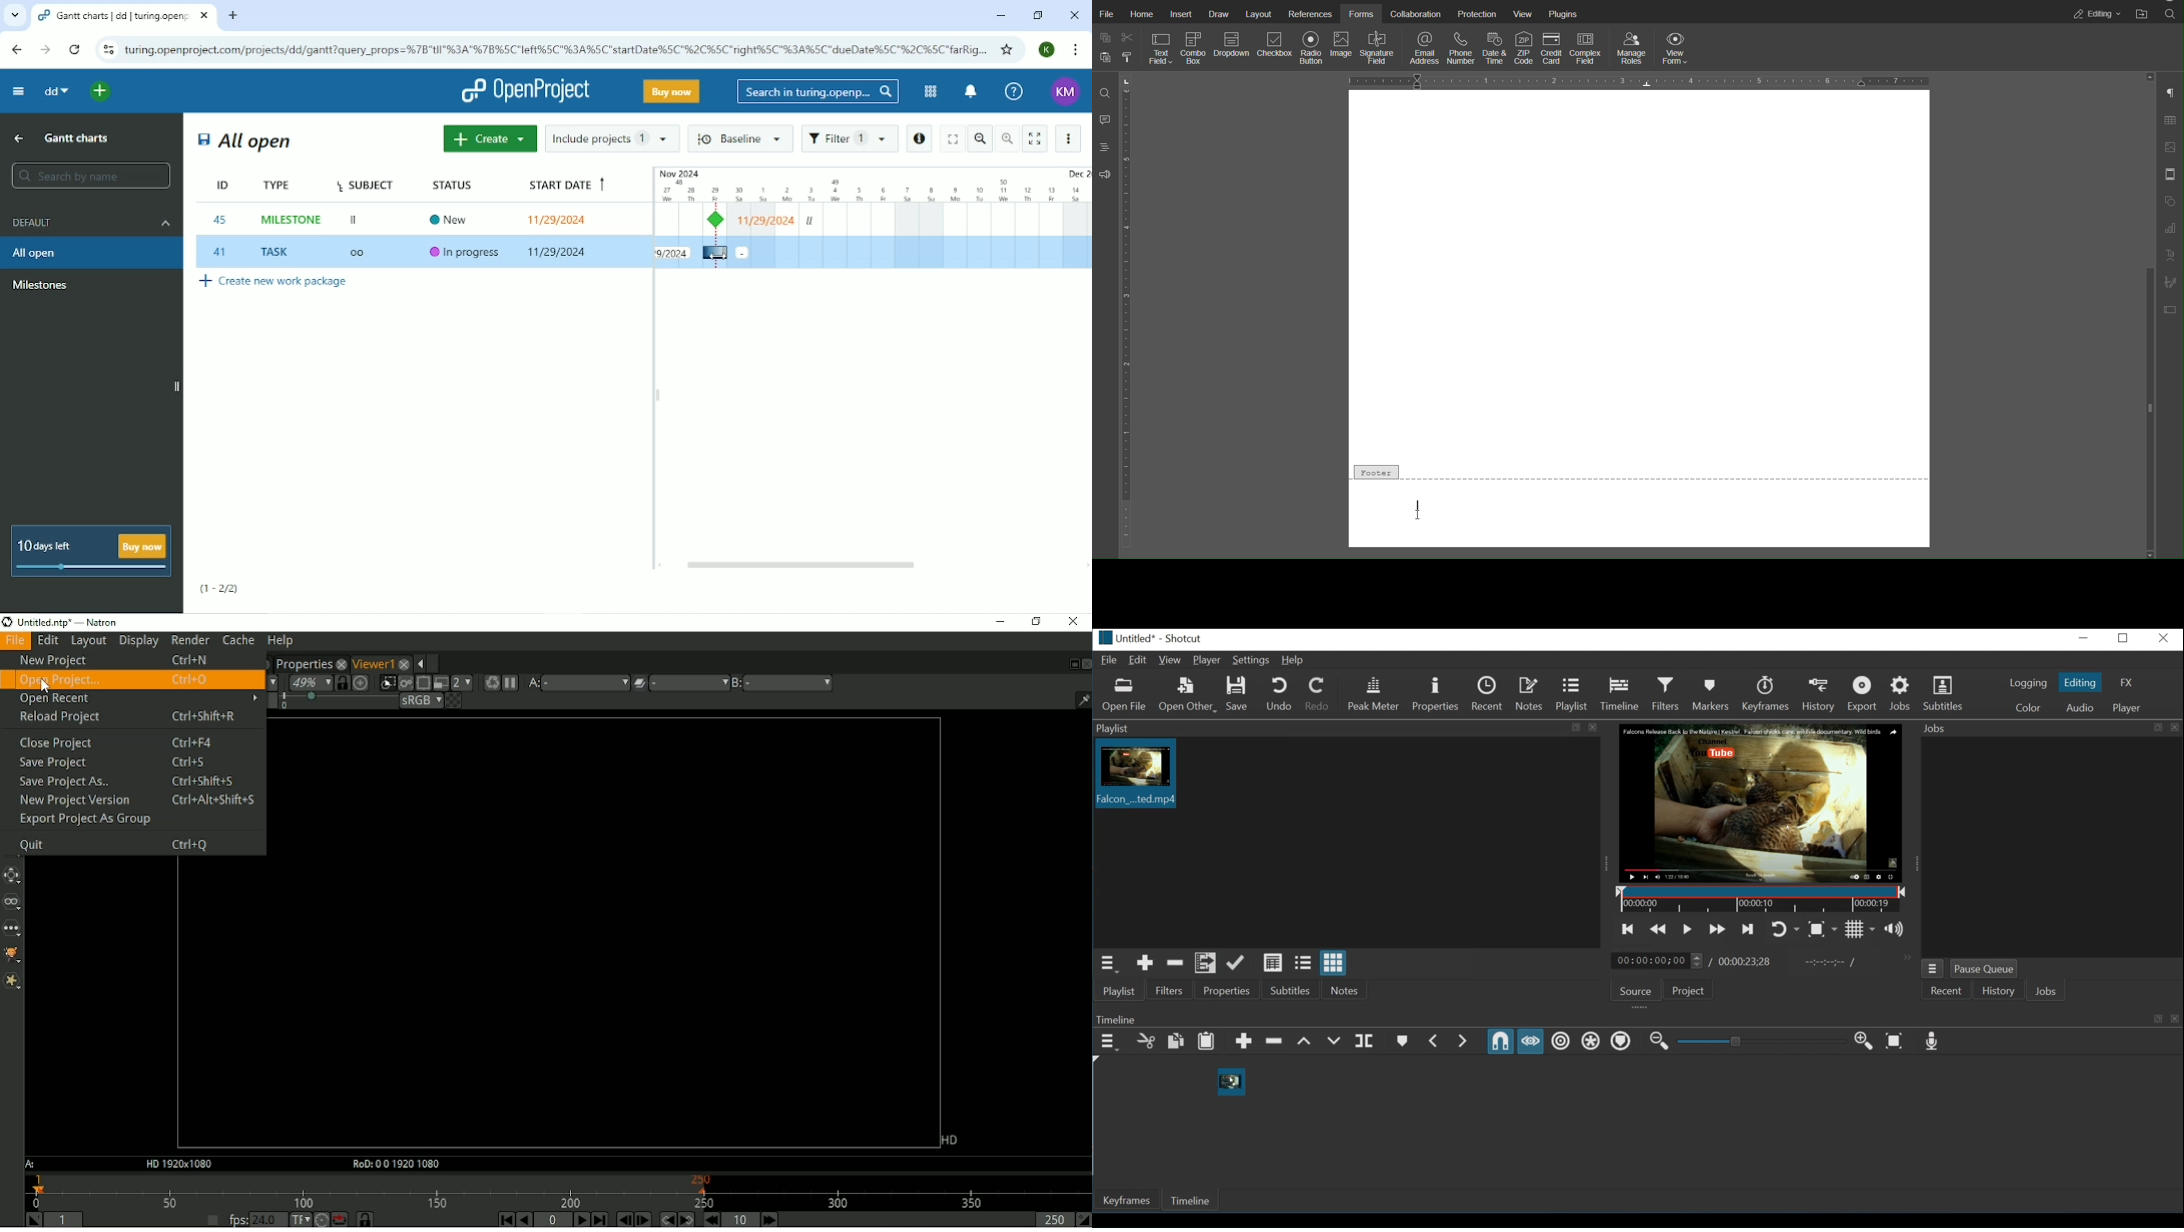 Image resolution: width=2184 pixels, height=1232 pixels. I want to click on Properties, so click(1435, 695).